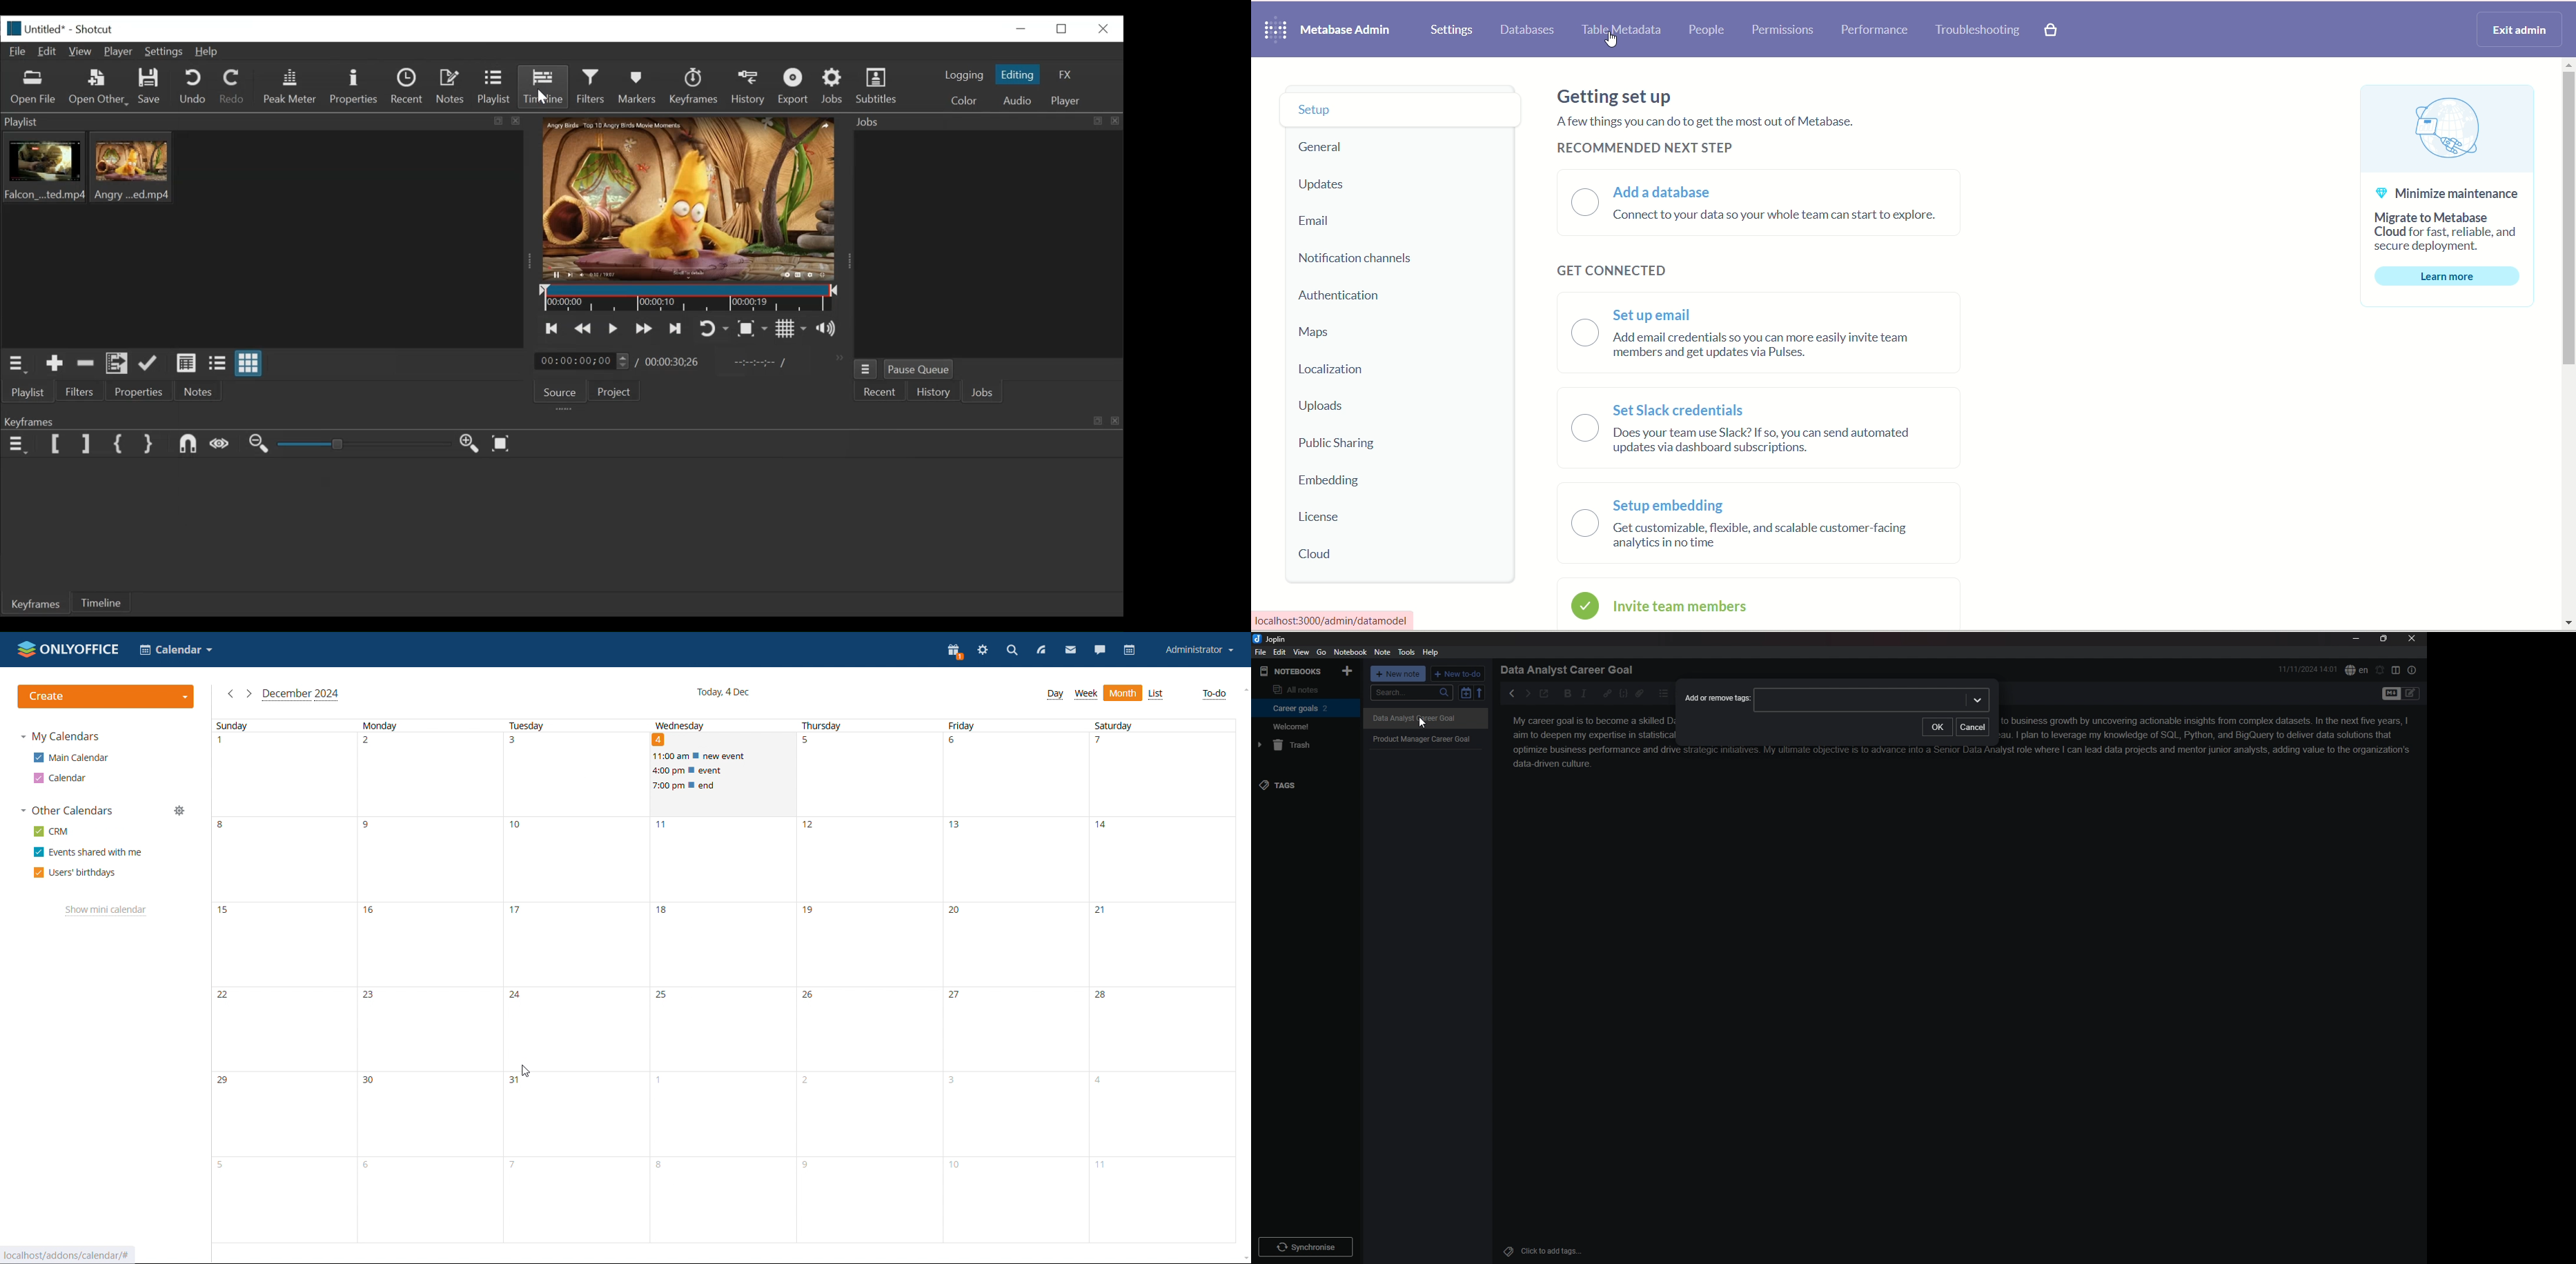 The height and width of the screenshot is (1288, 2576). What do you see at coordinates (687, 198) in the screenshot?
I see `media viewer` at bounding box center [687, 198].